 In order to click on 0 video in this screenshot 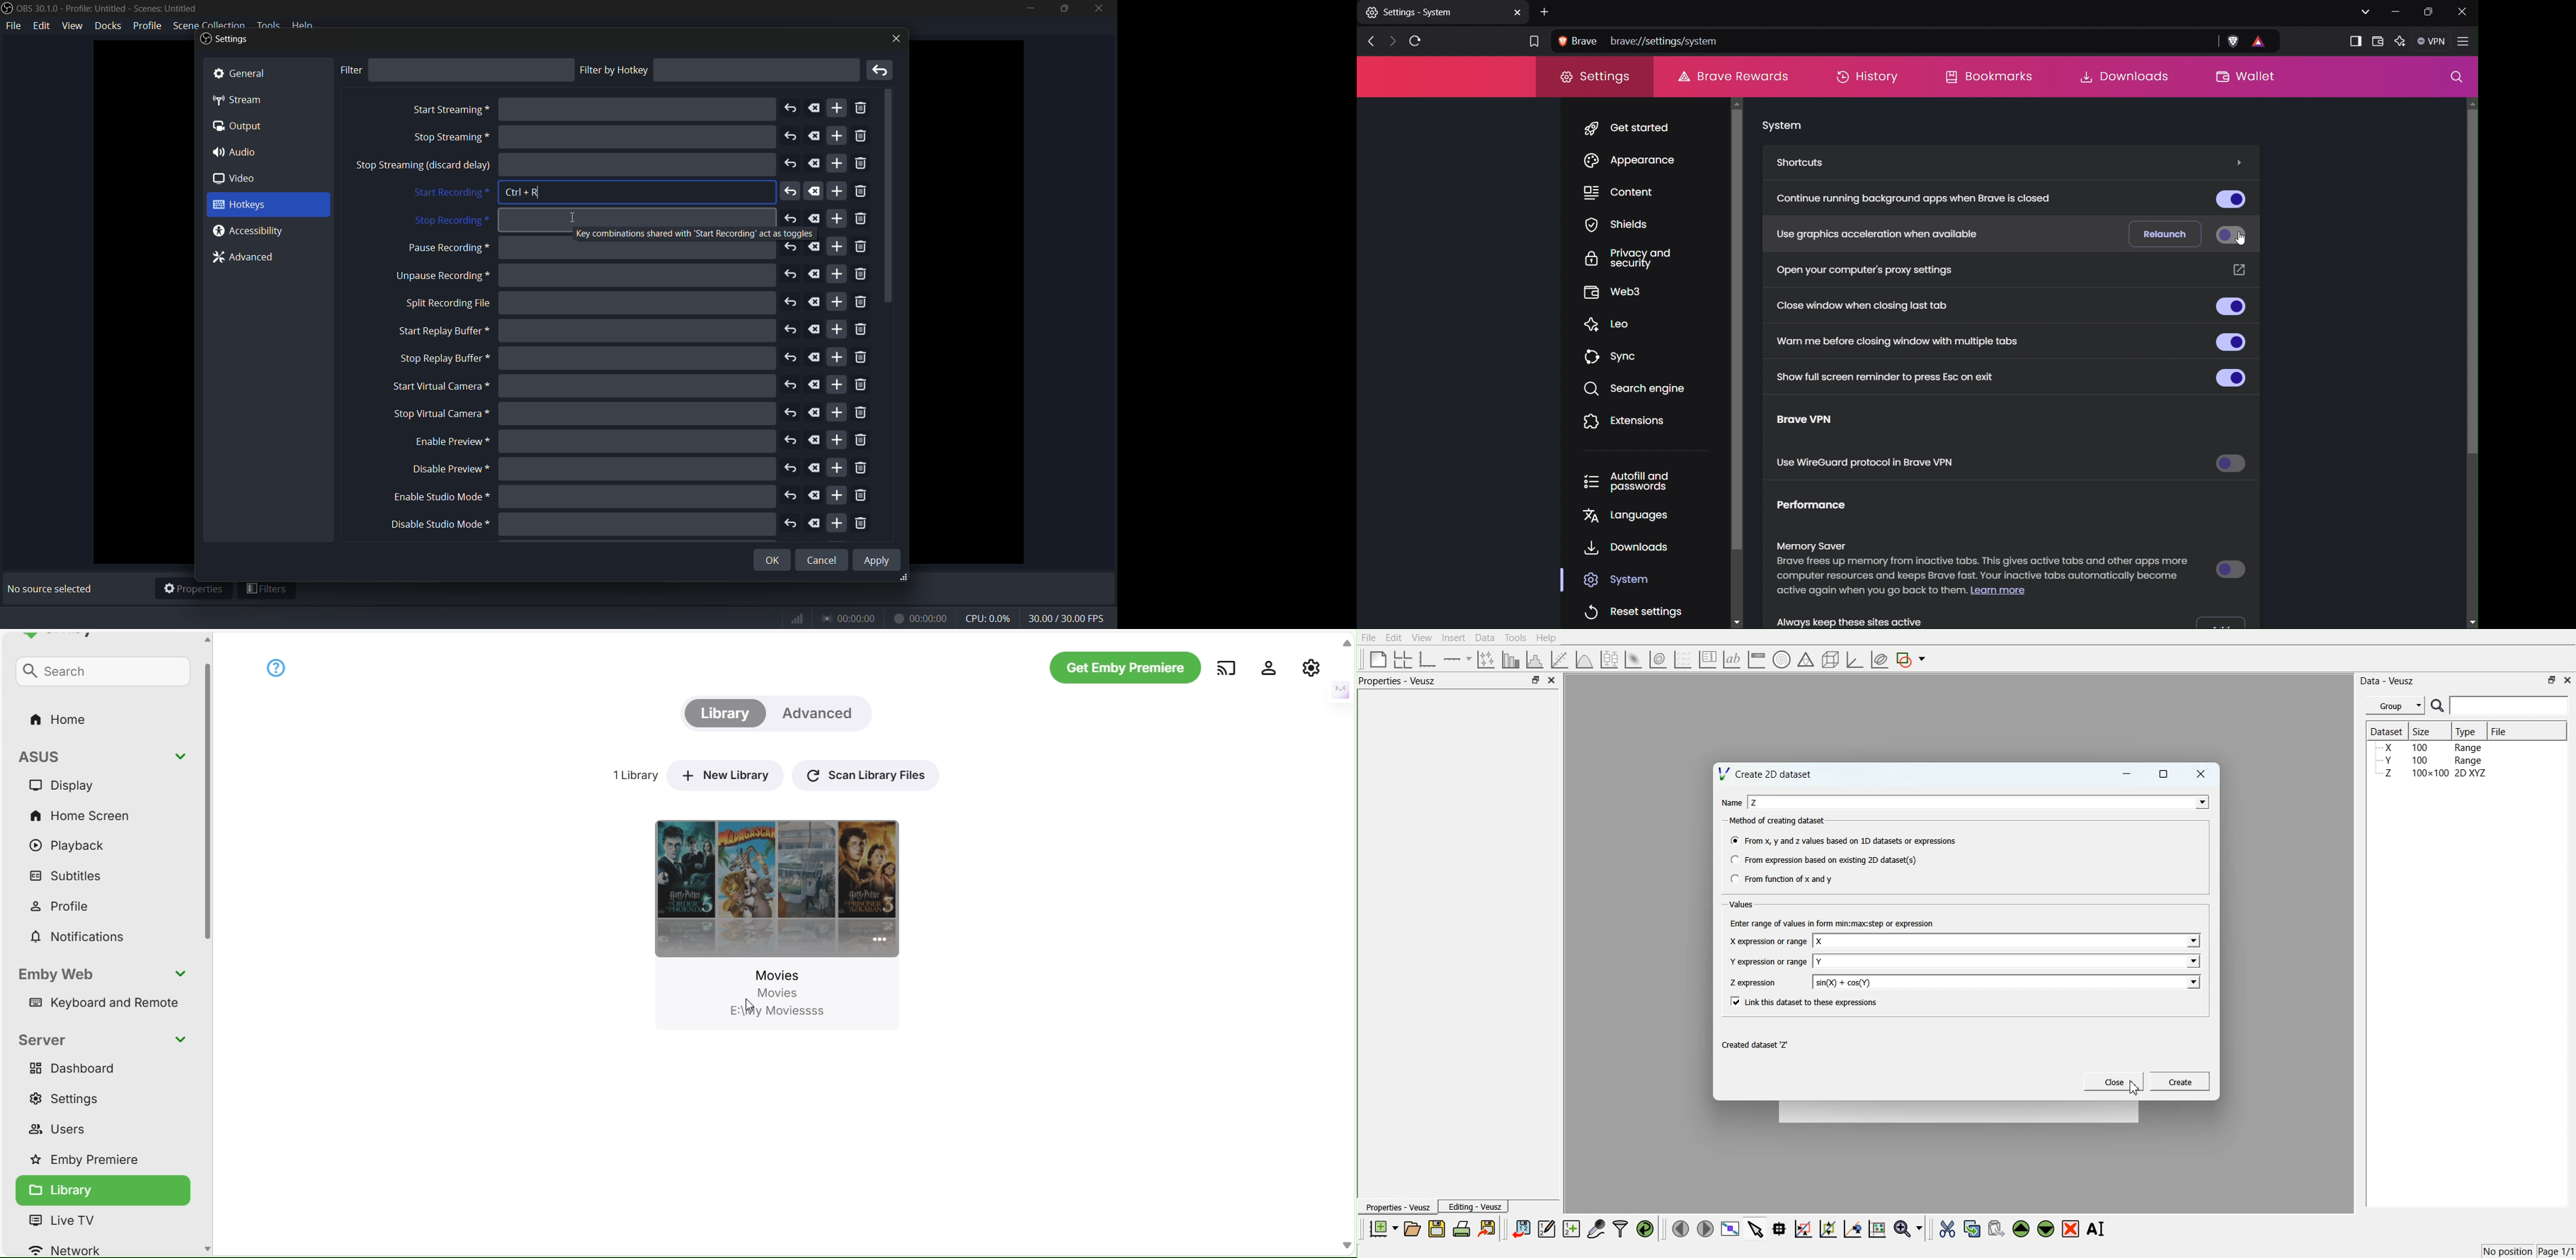, I will do `click(243, 179)`.